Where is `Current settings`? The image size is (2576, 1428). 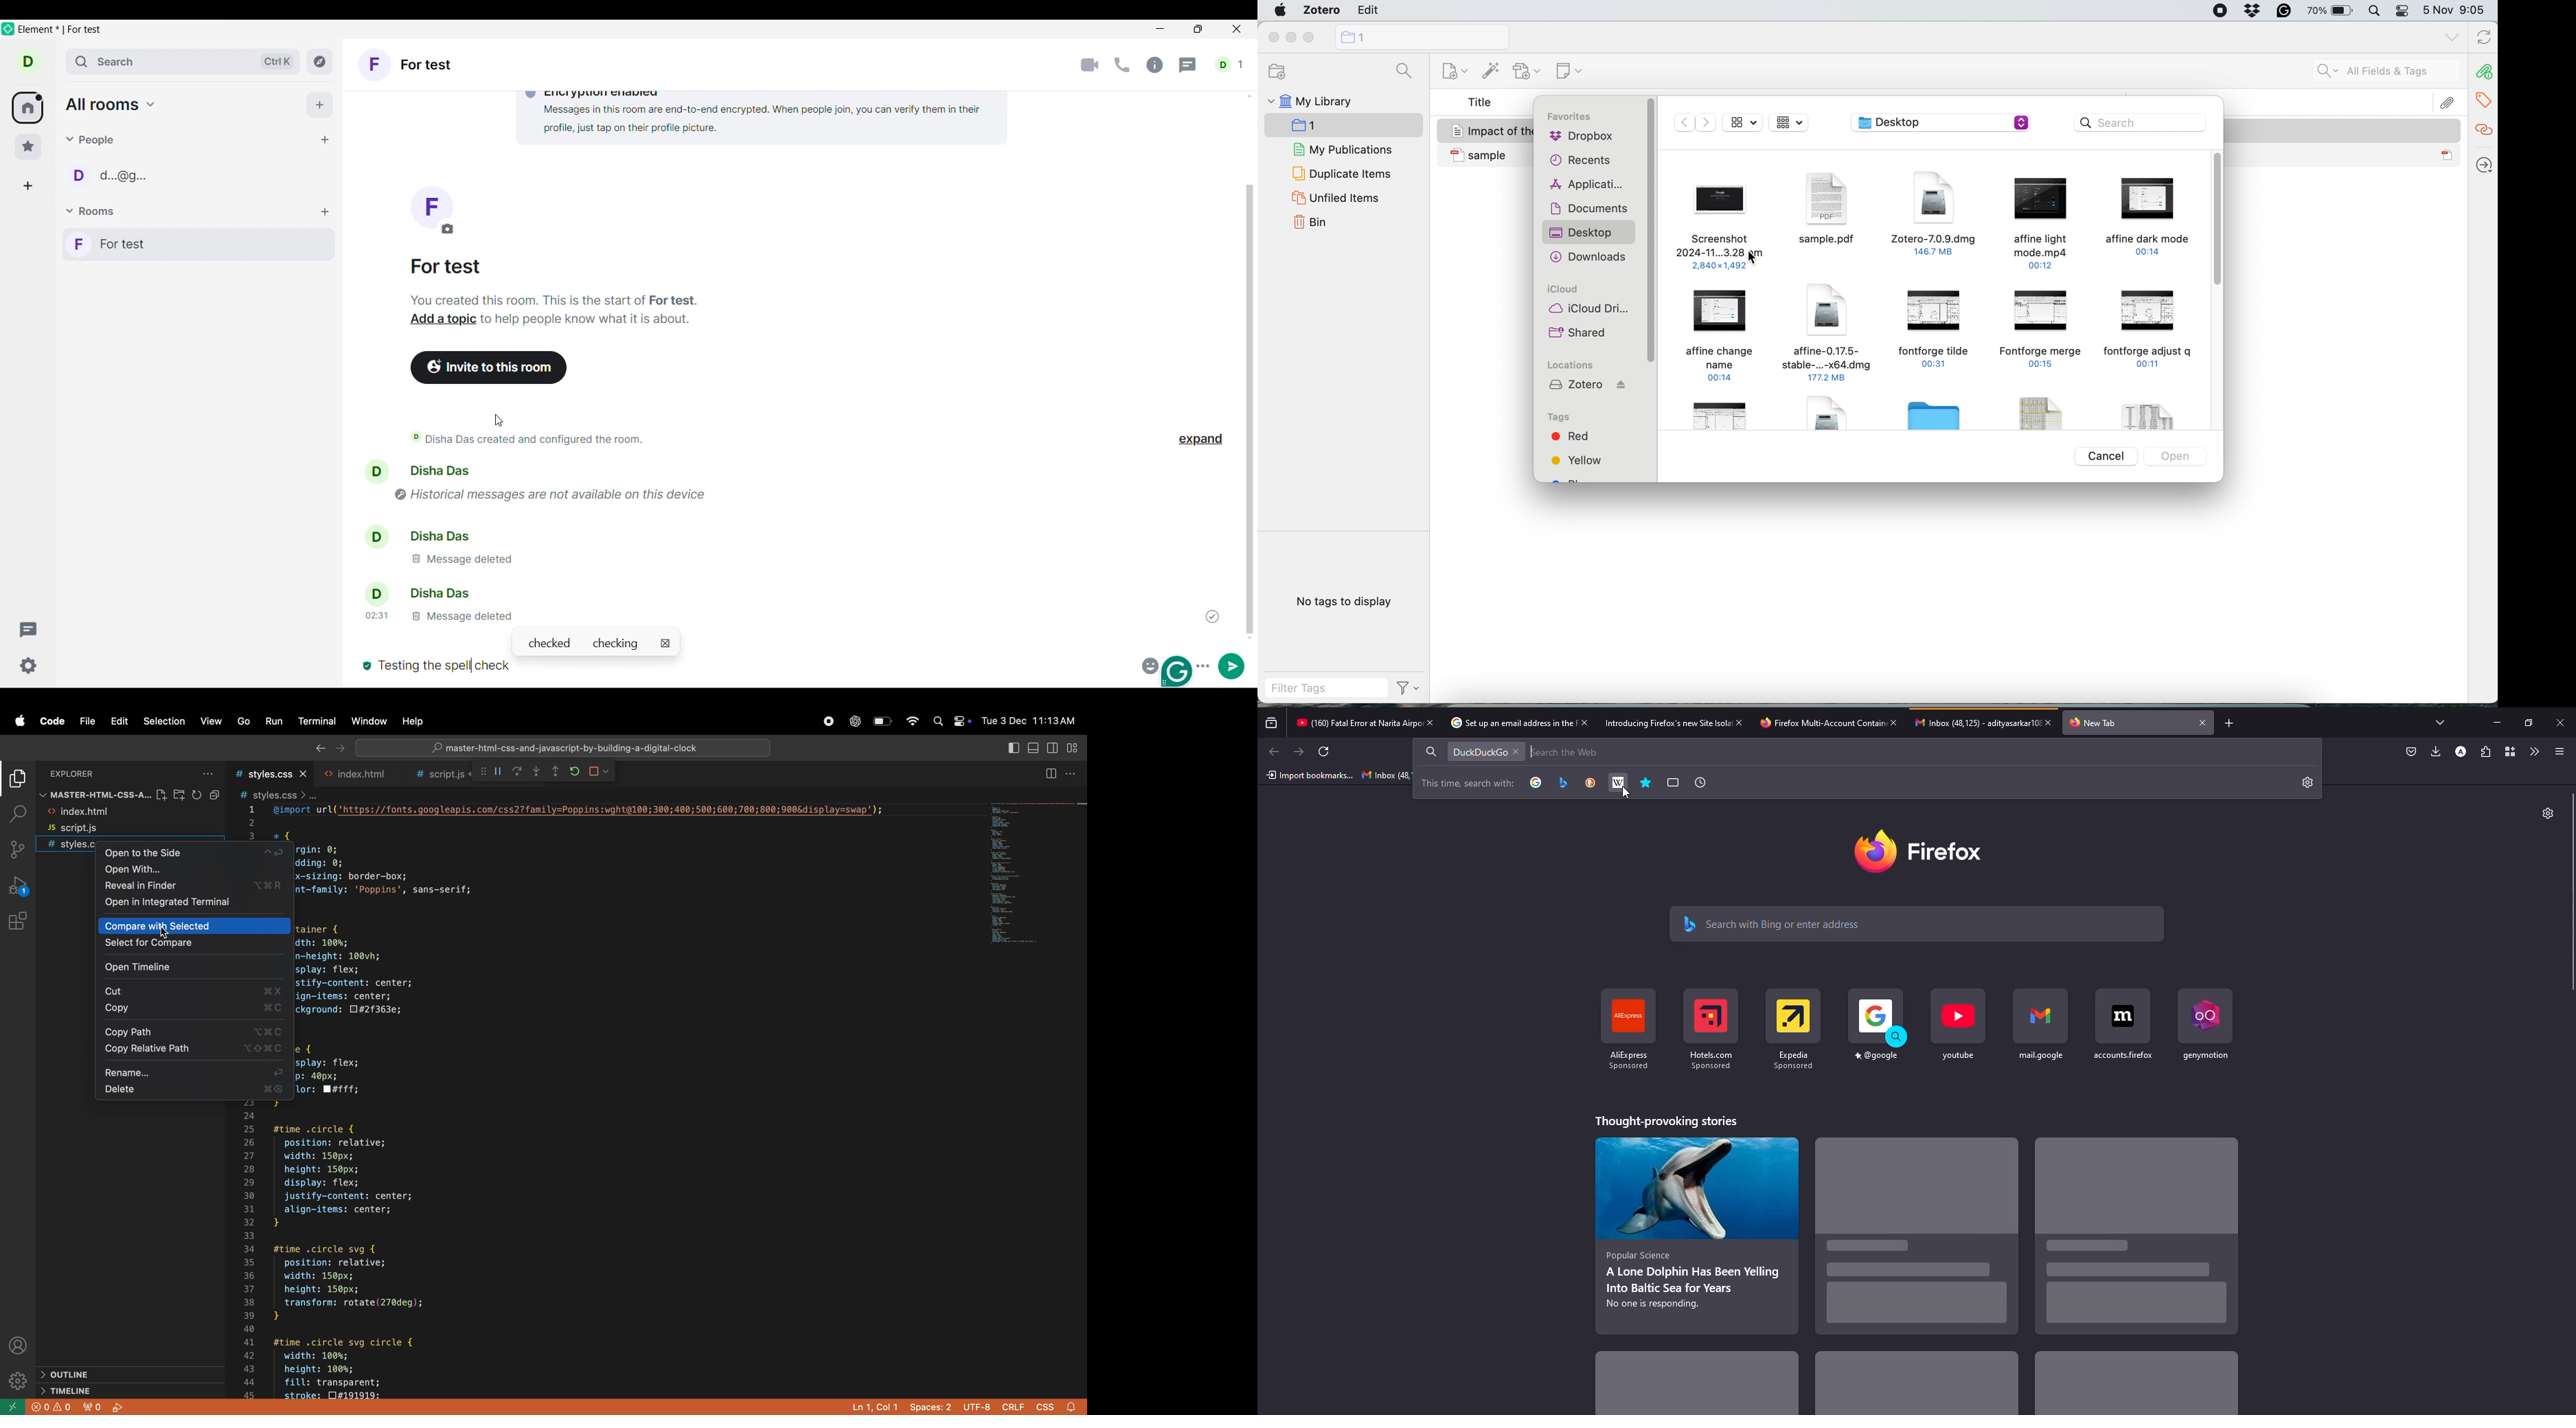
Current settings is located at coordinates (29, 666).